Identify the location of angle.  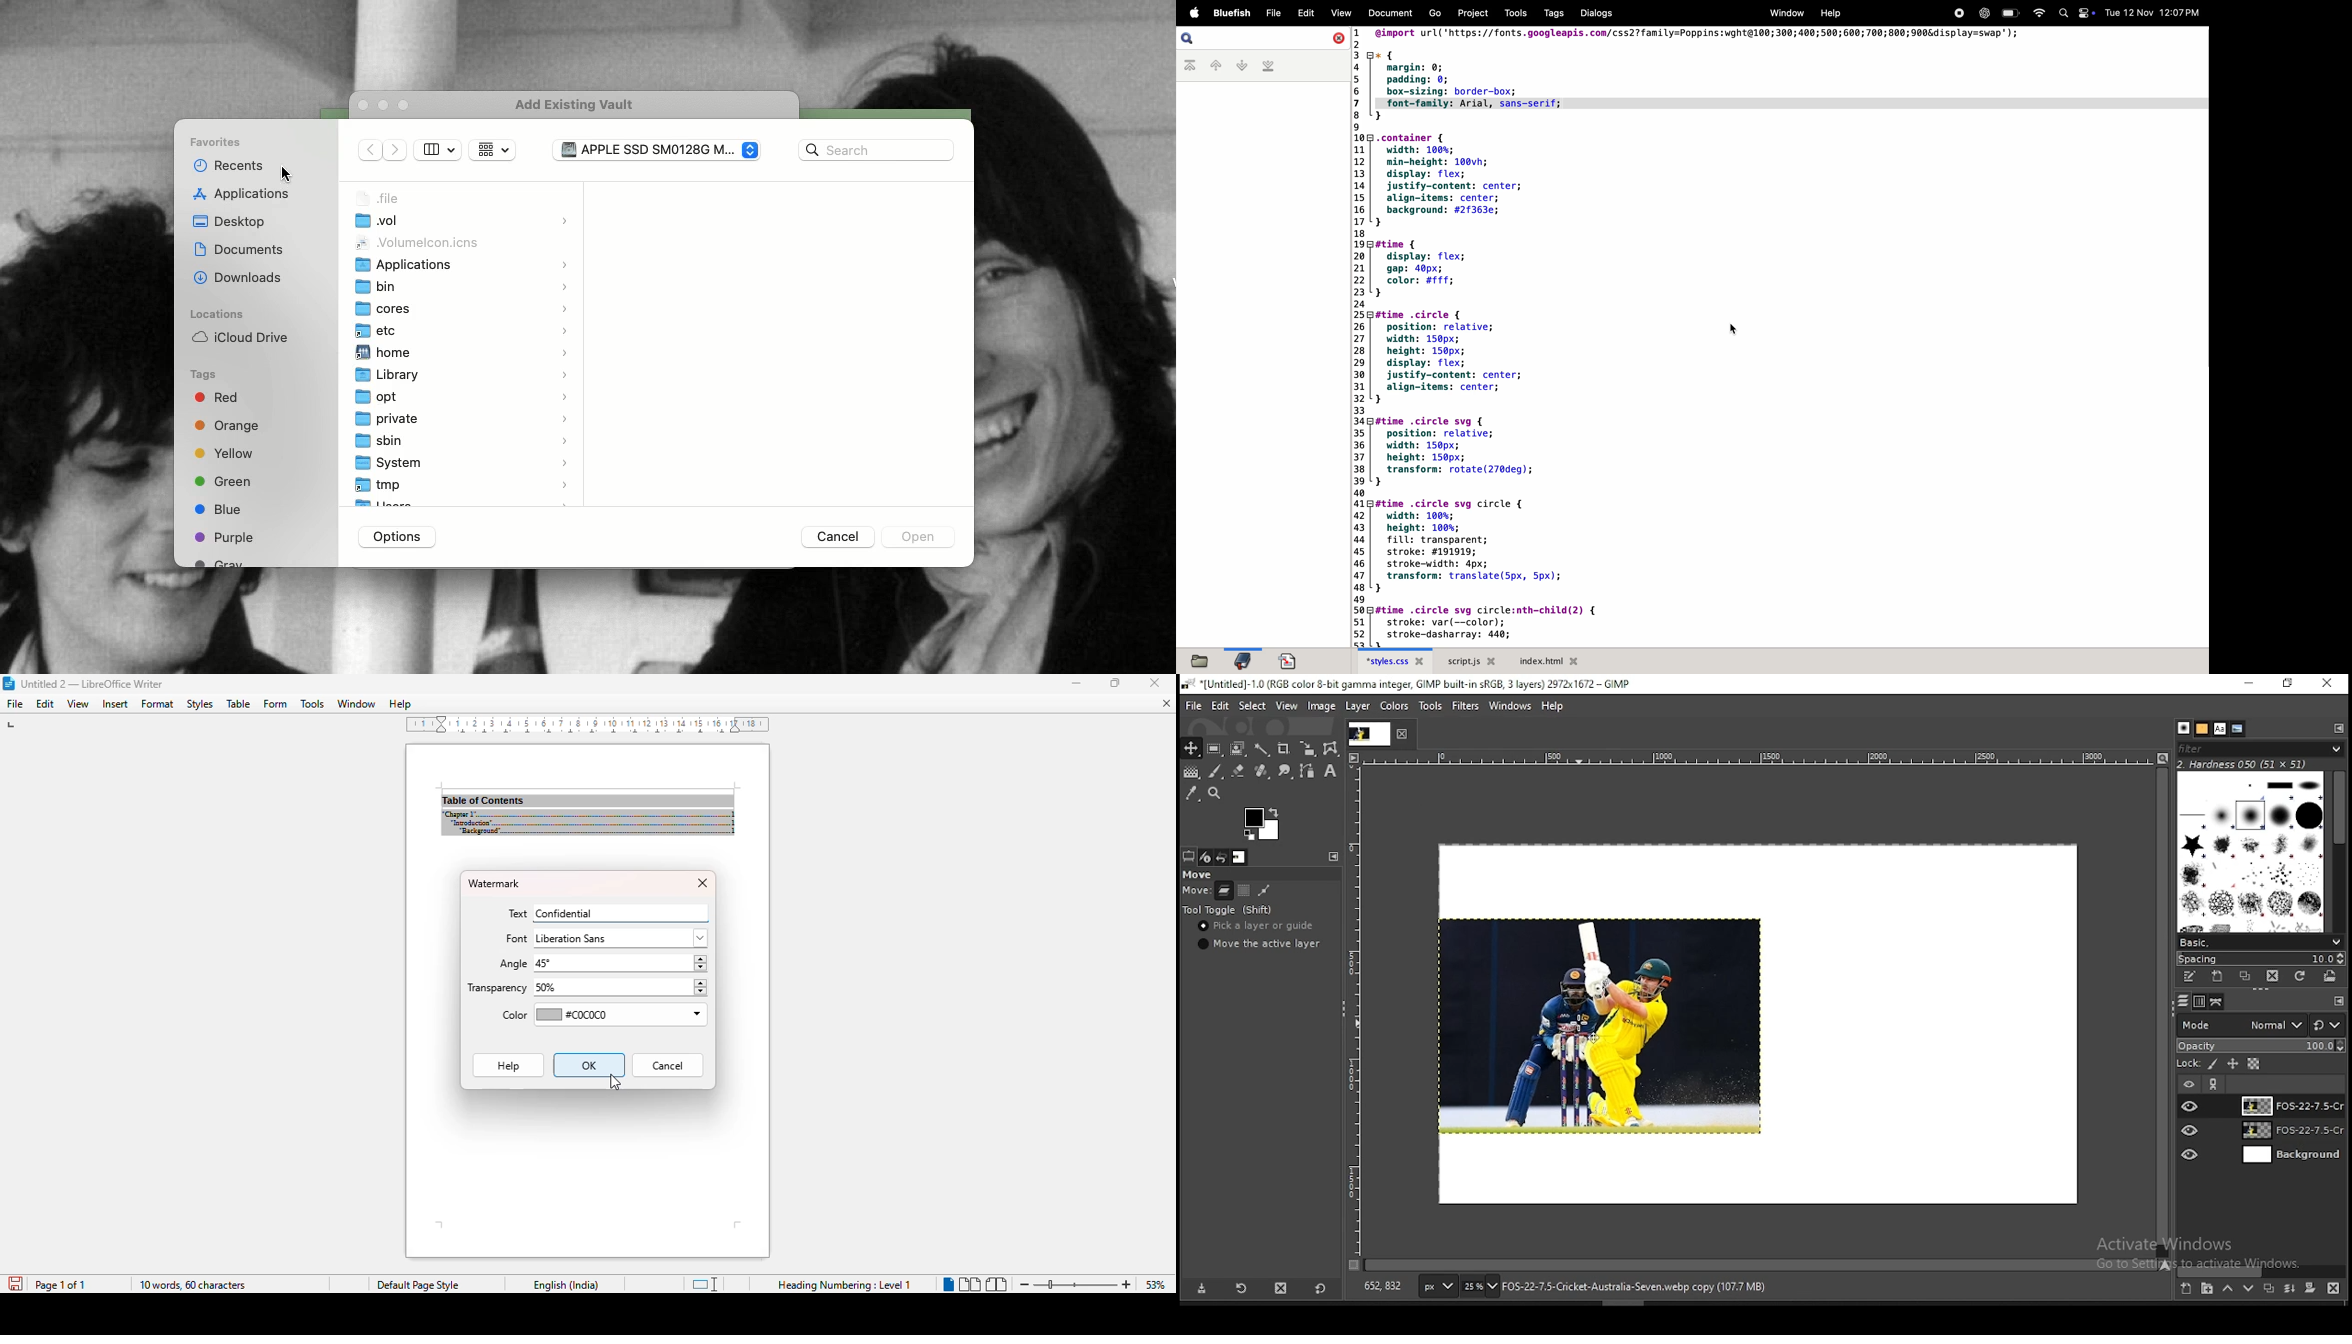
(512, 965).